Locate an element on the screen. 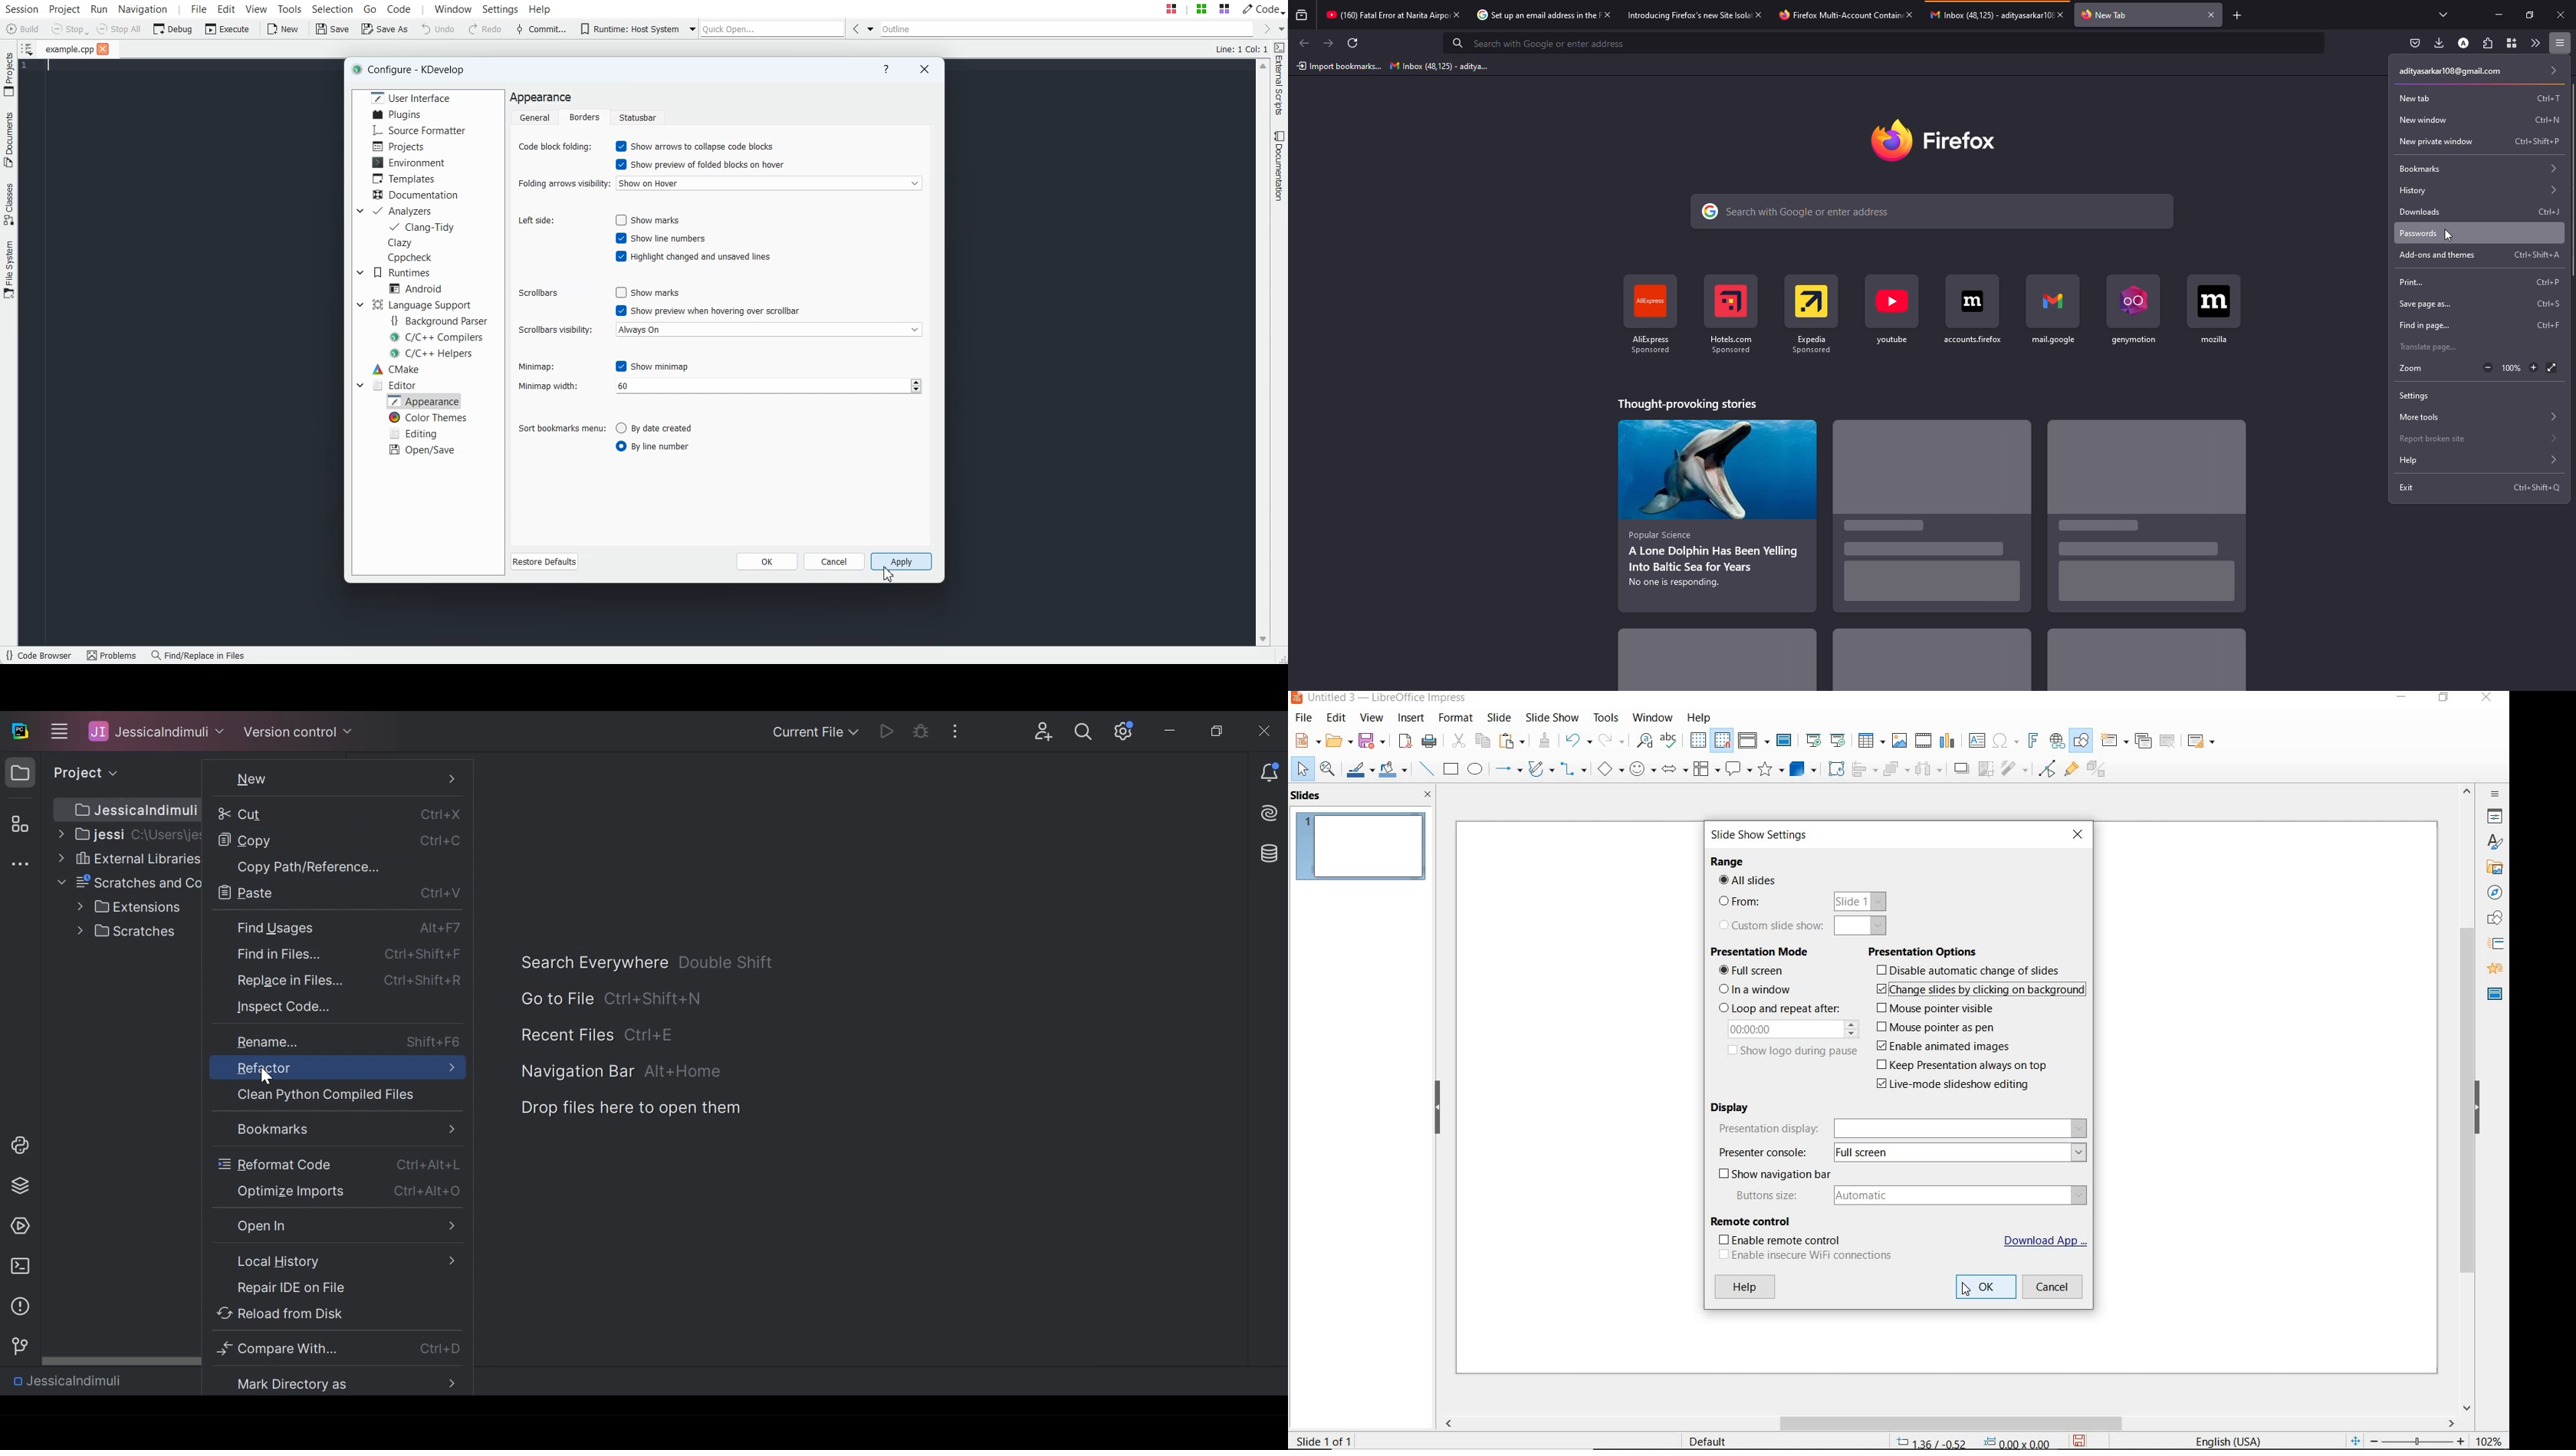 The height and width of the screenshot is (1456, 2576). disable automatic change of slides is located at coordinates (1971, 970).